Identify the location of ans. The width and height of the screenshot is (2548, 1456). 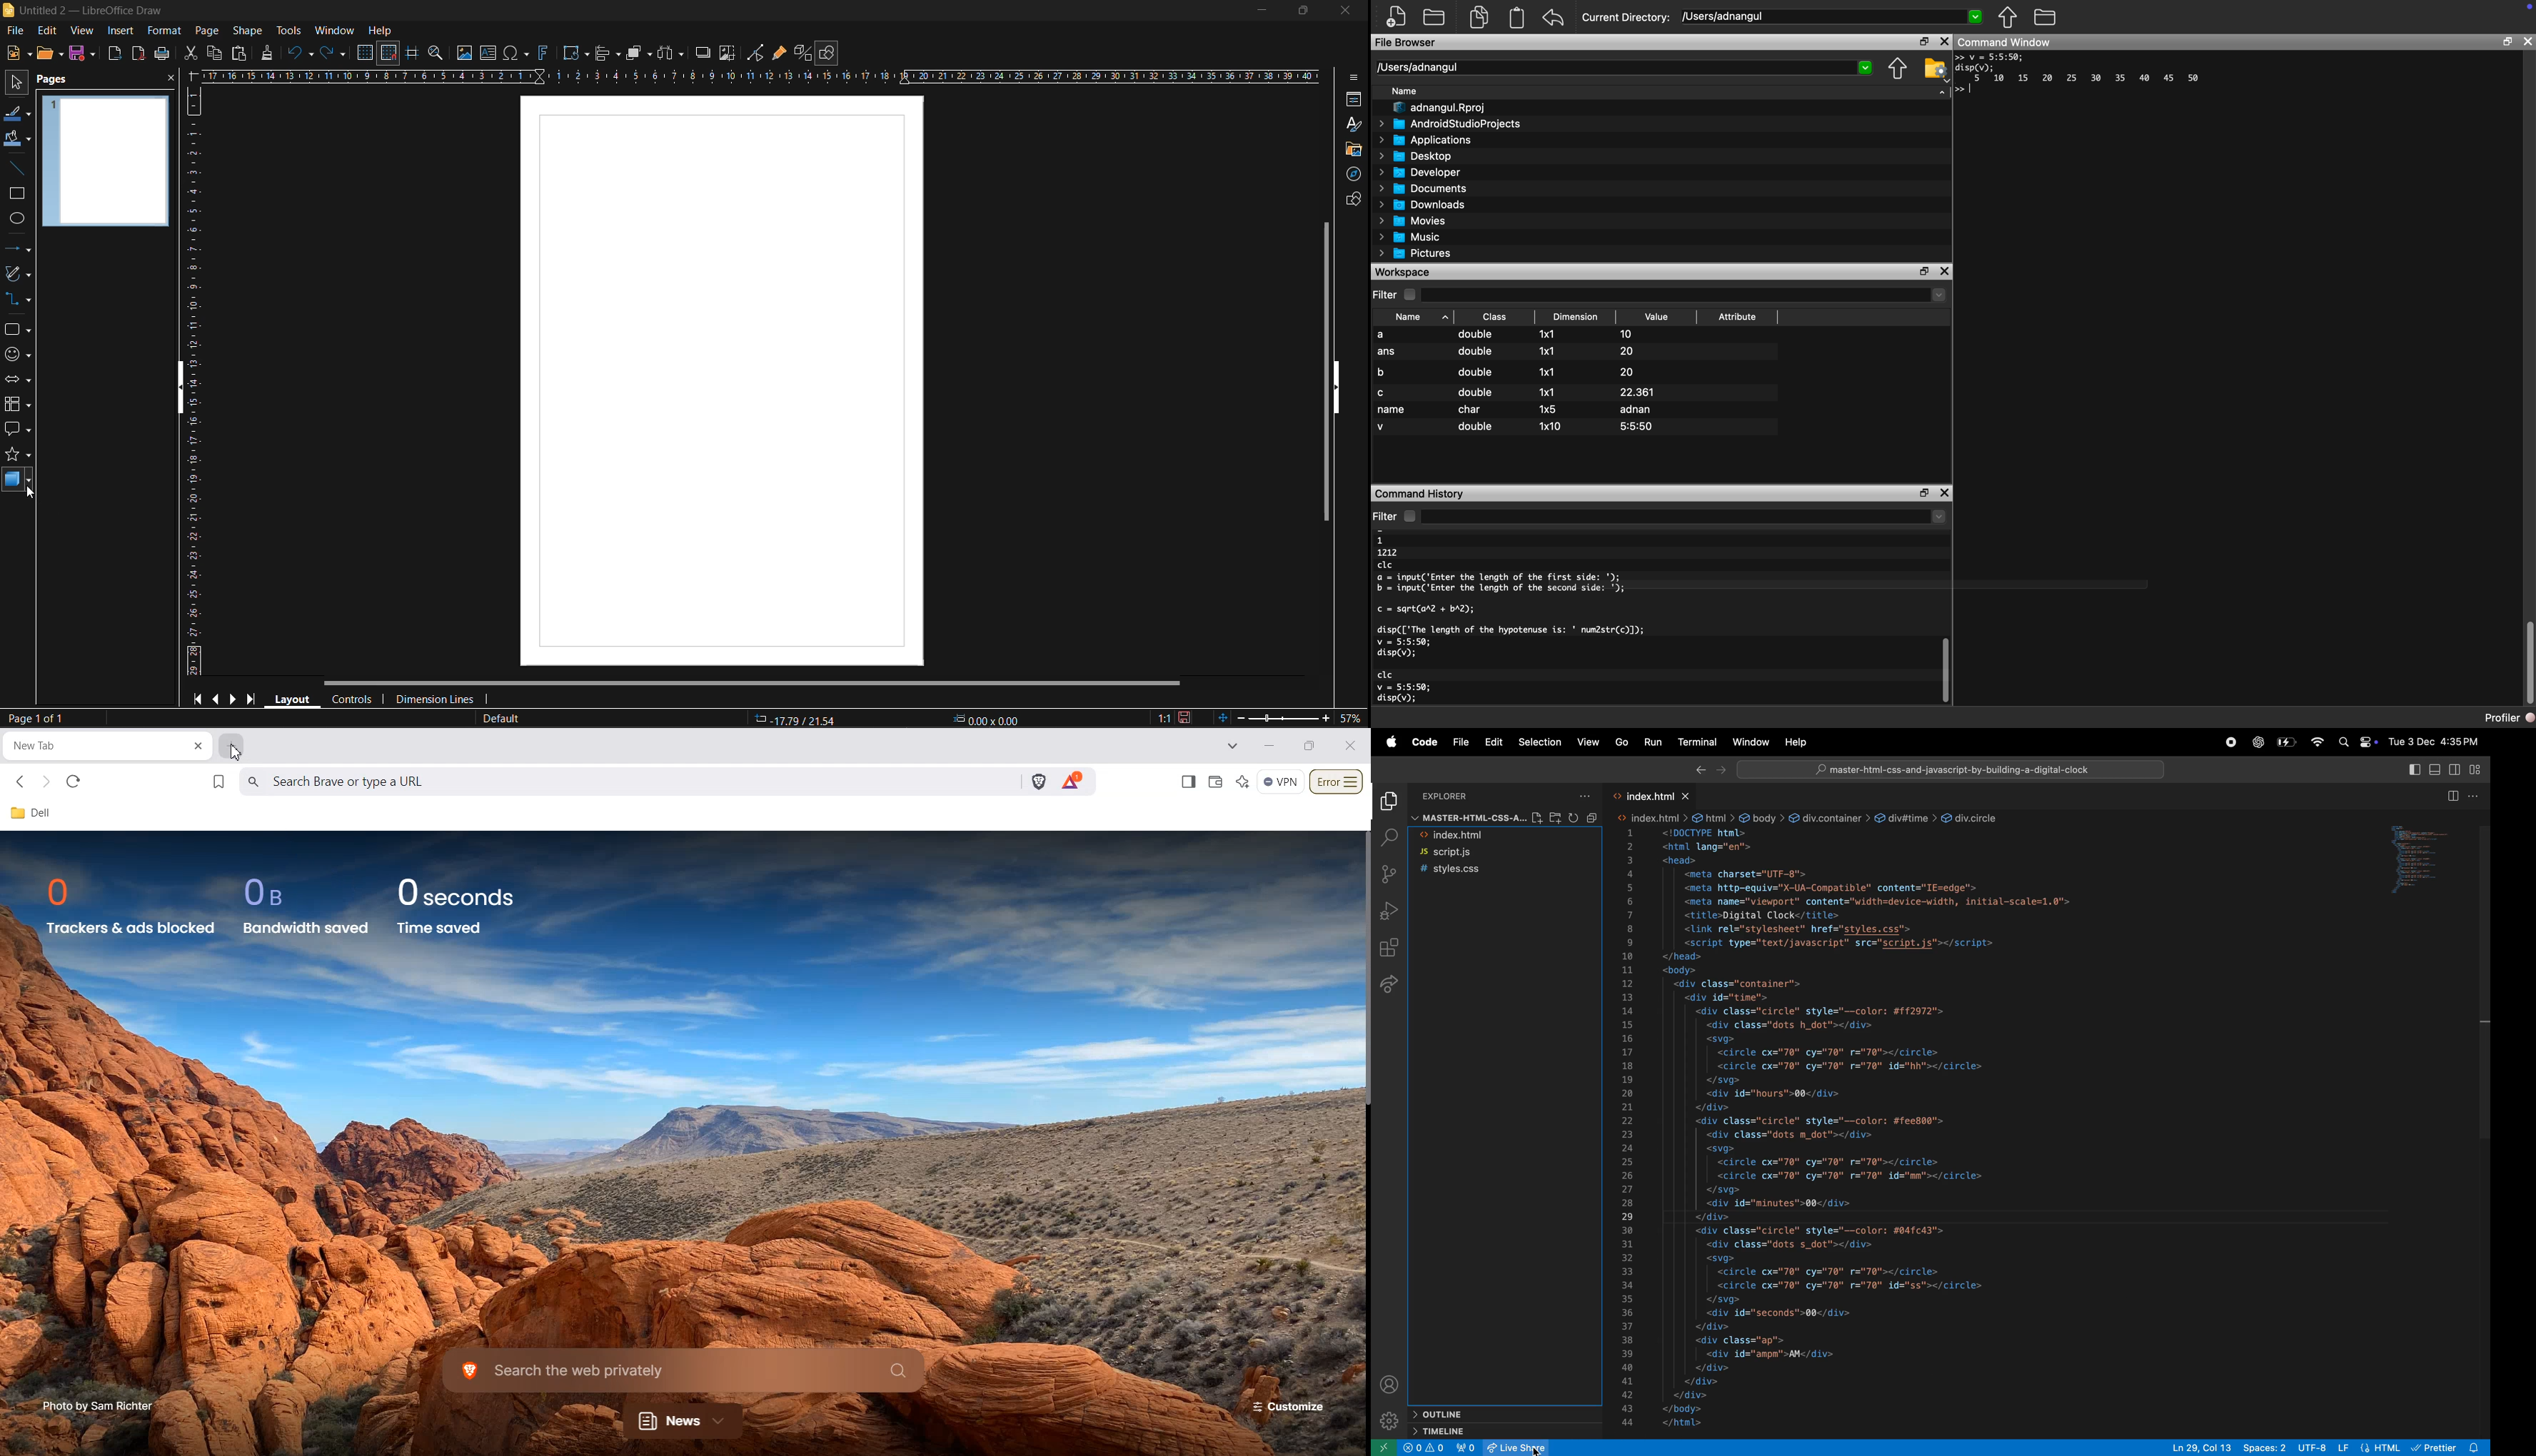
(1389, 353).